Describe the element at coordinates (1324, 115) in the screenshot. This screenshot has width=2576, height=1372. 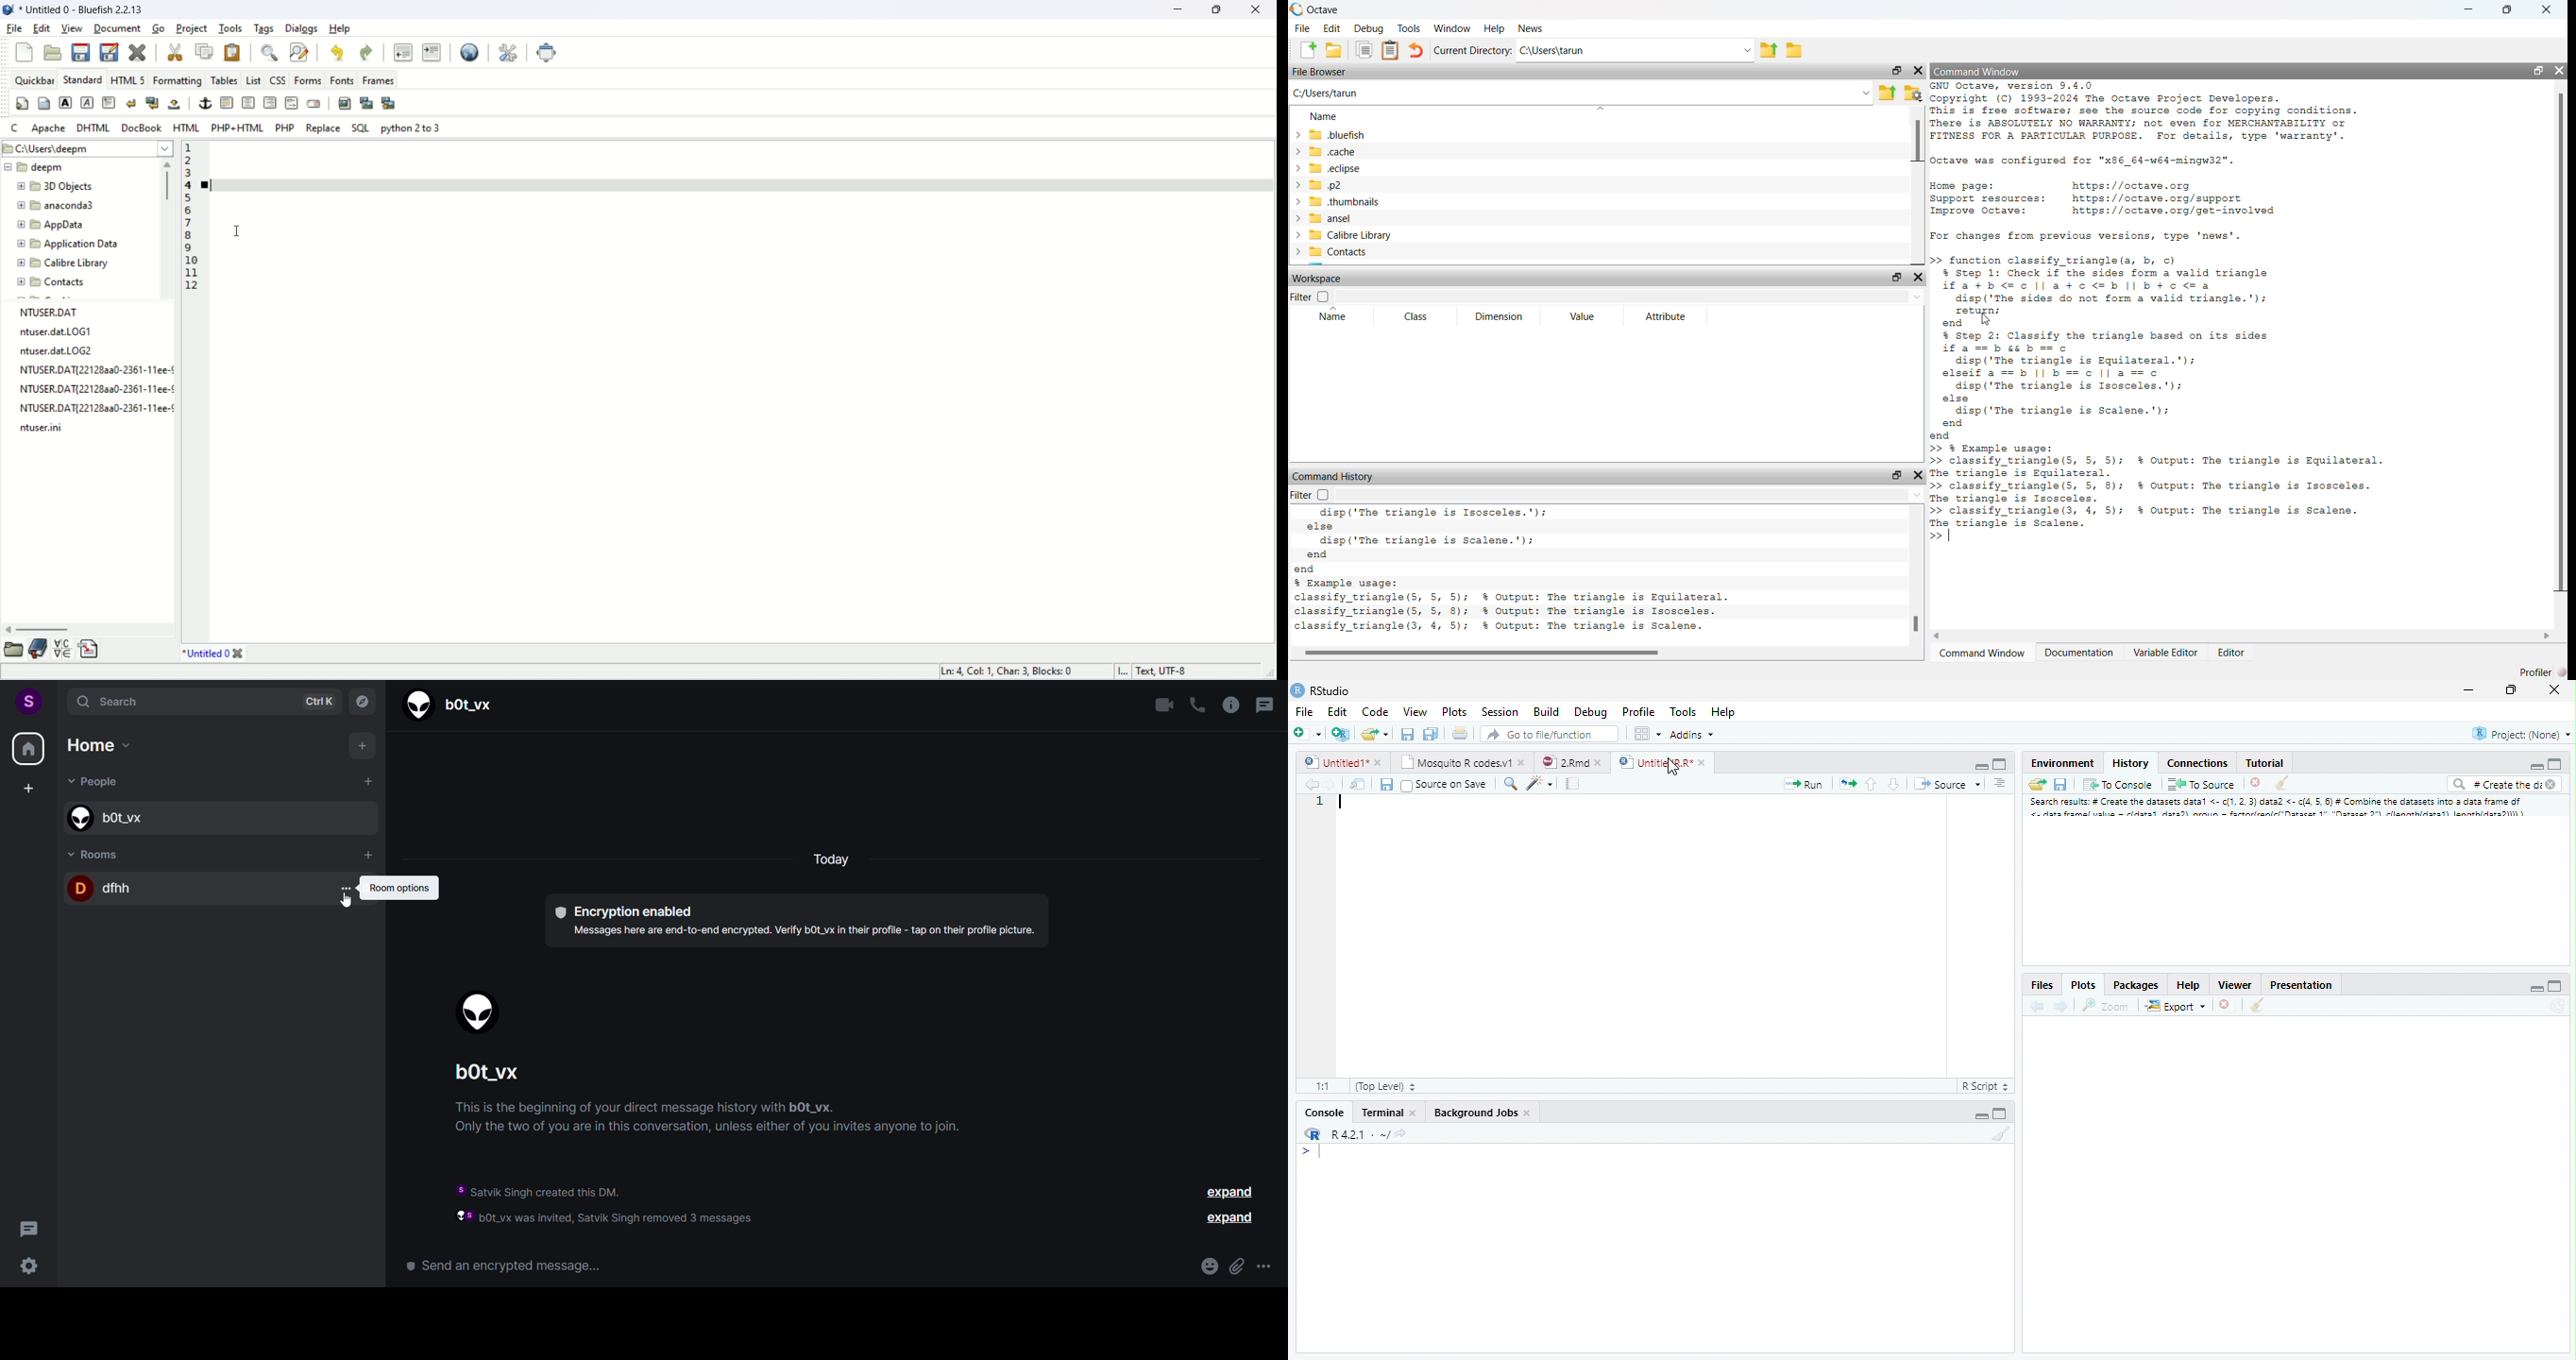
I see `Name` at that location.